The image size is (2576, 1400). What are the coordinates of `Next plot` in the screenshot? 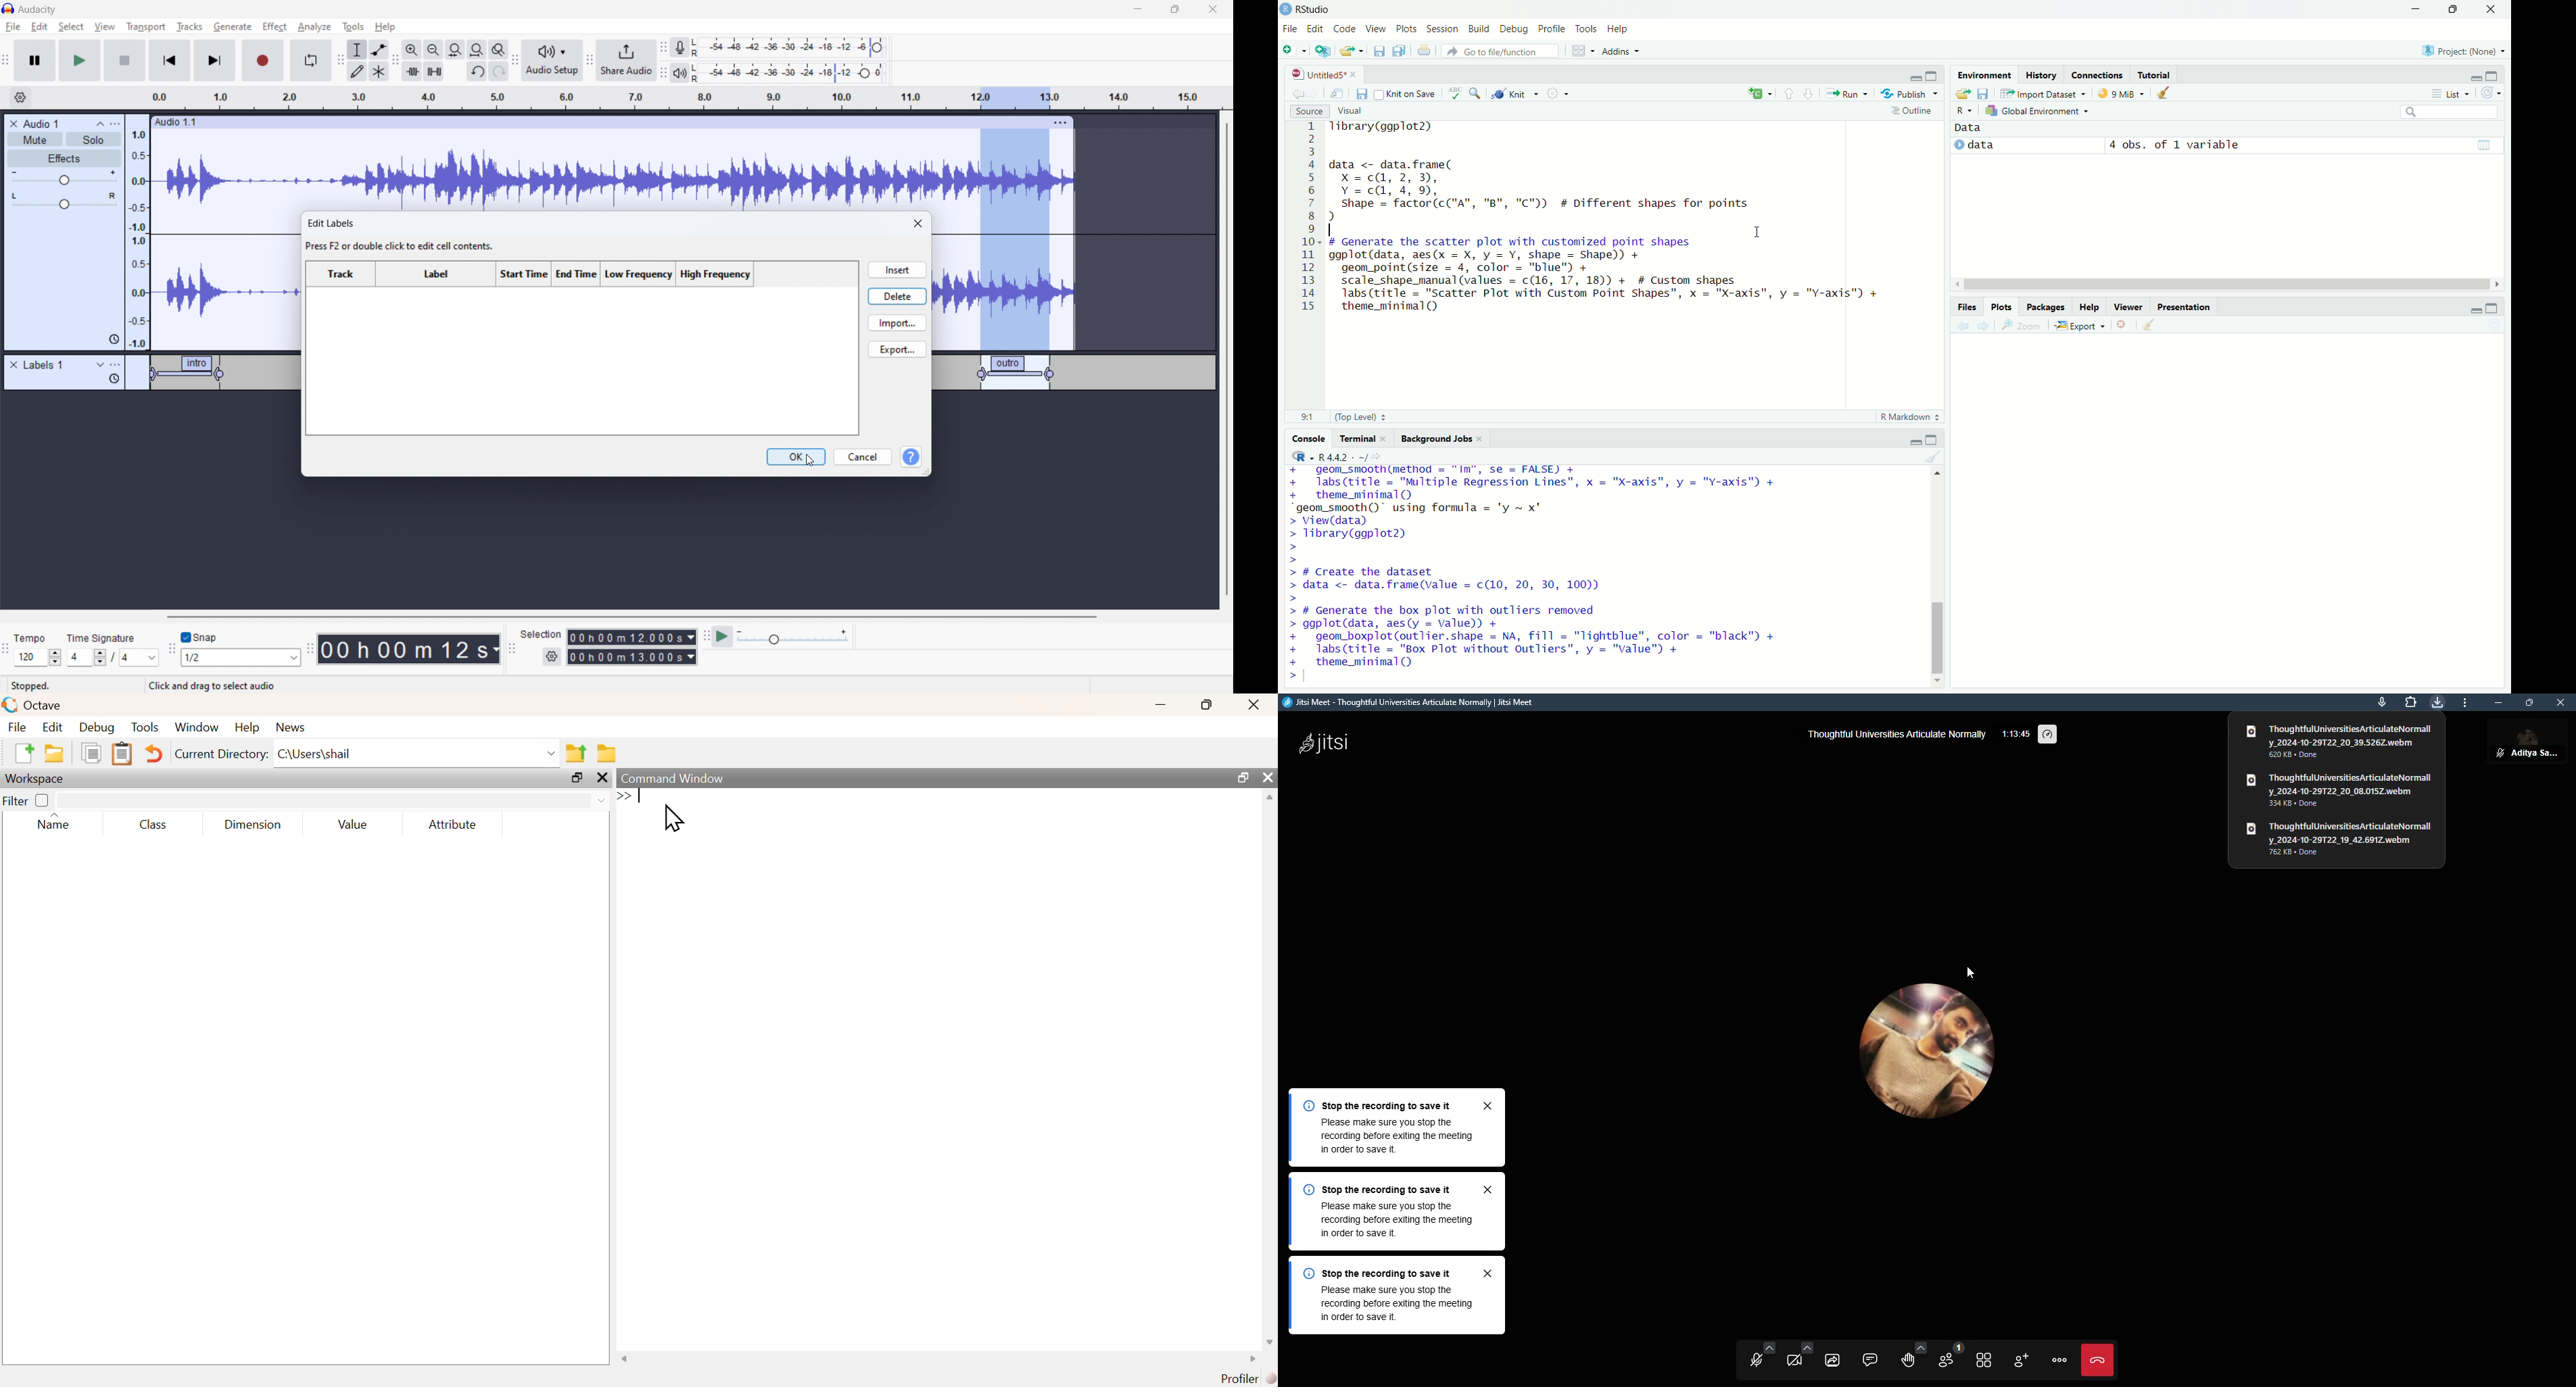 It's located at (1982, 326).